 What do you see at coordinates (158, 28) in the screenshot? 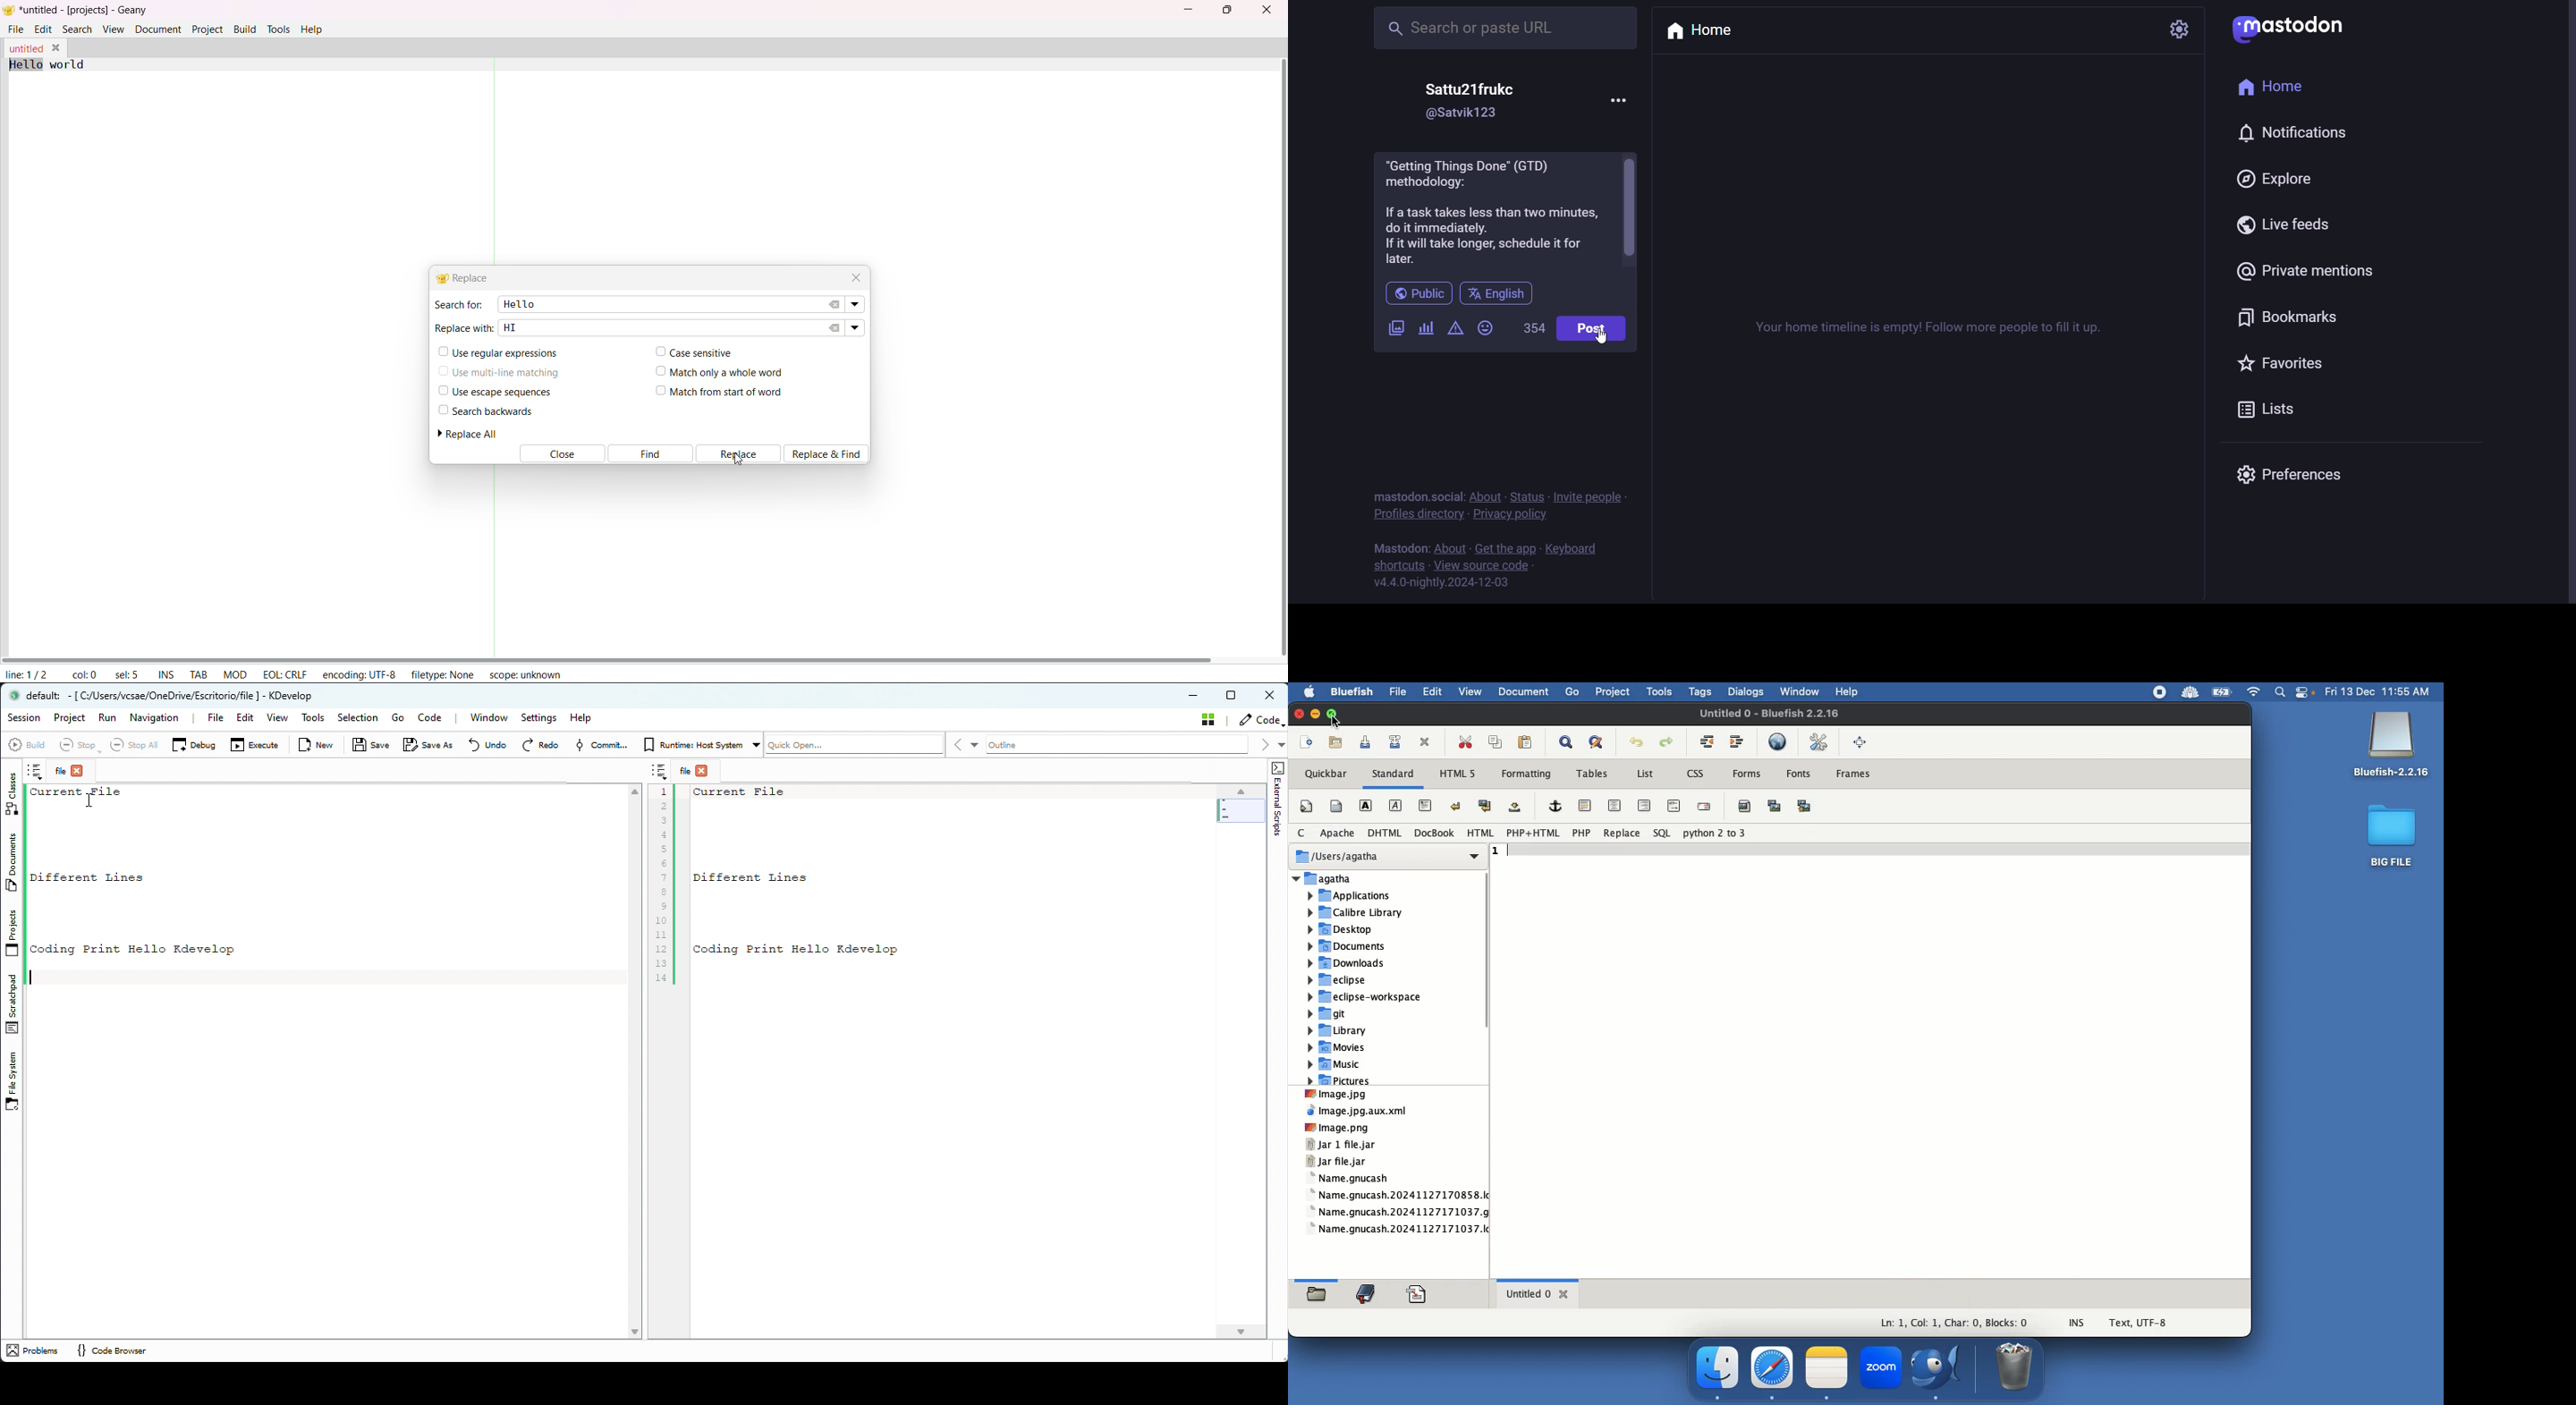
I see `document` at bounding box center [158, 28].